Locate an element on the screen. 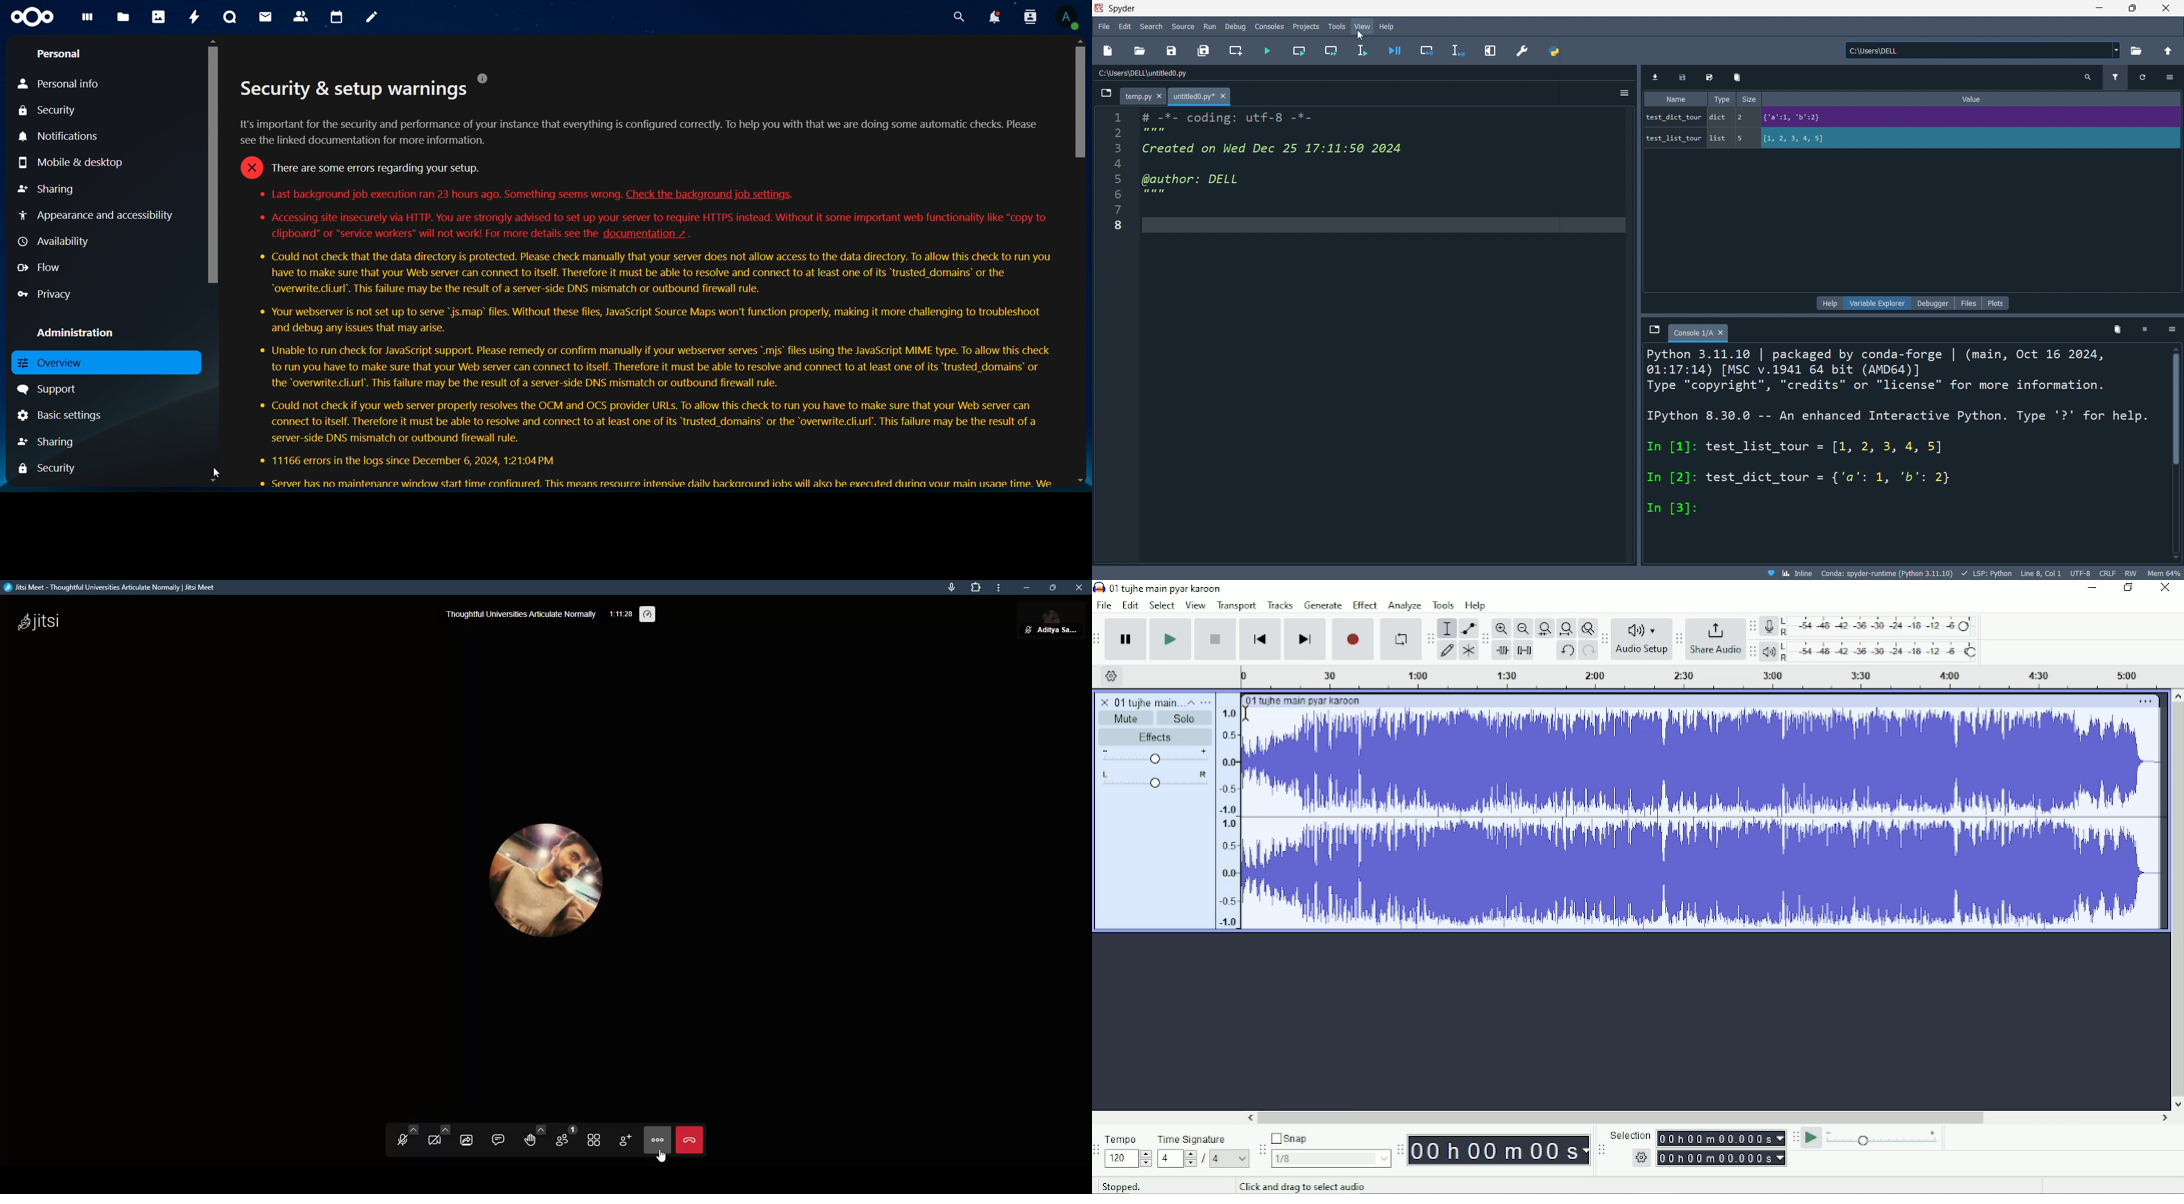  01 tujhy main pyar kroon is located at coordinates (1303, 701).